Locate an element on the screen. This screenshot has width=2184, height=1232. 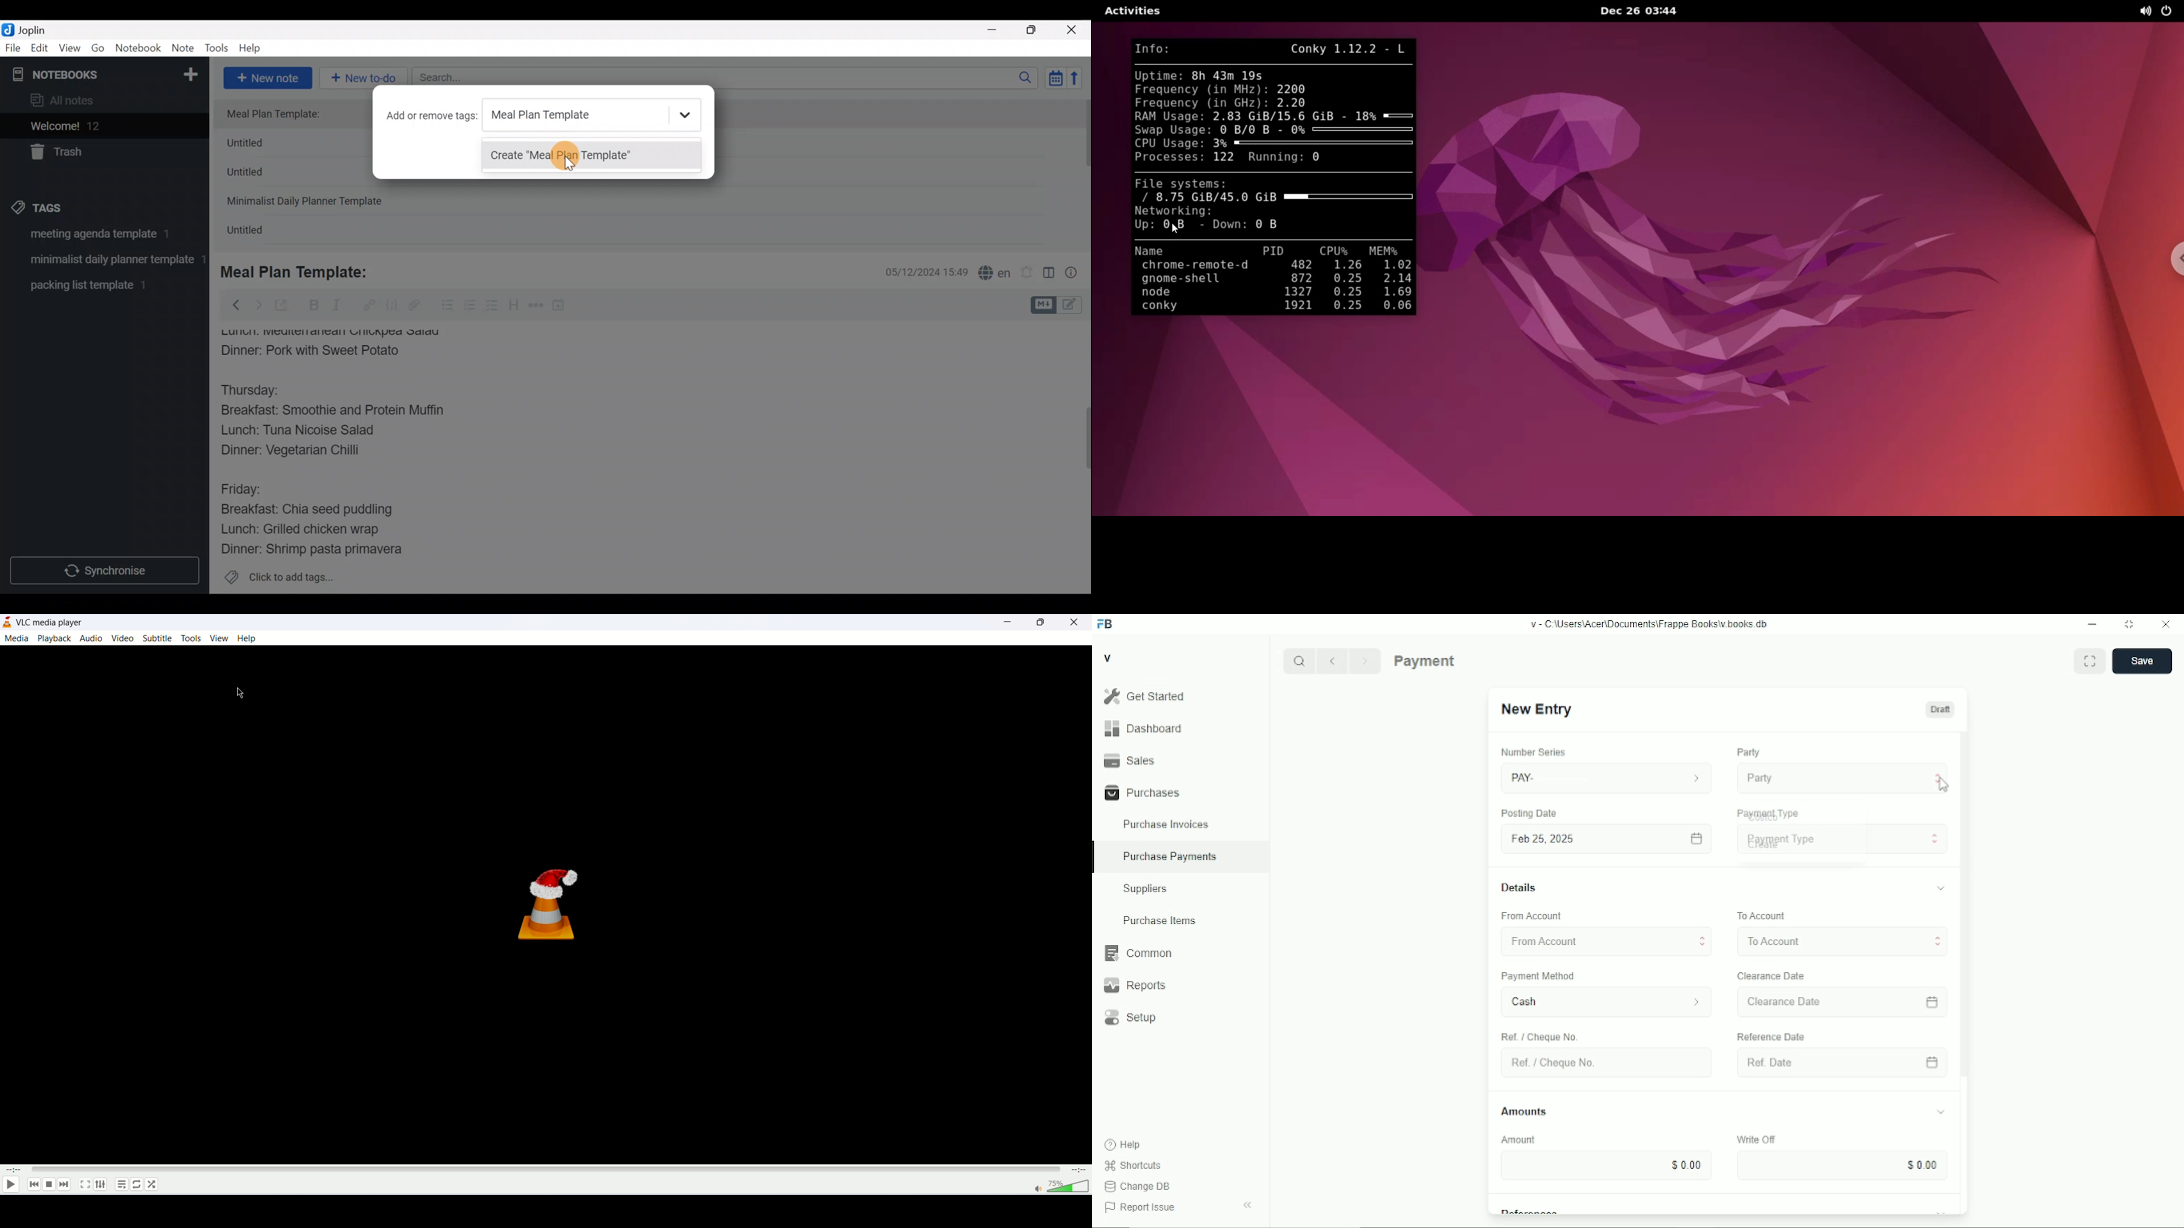
Report Issue is located at coordinates (1141, 1207).